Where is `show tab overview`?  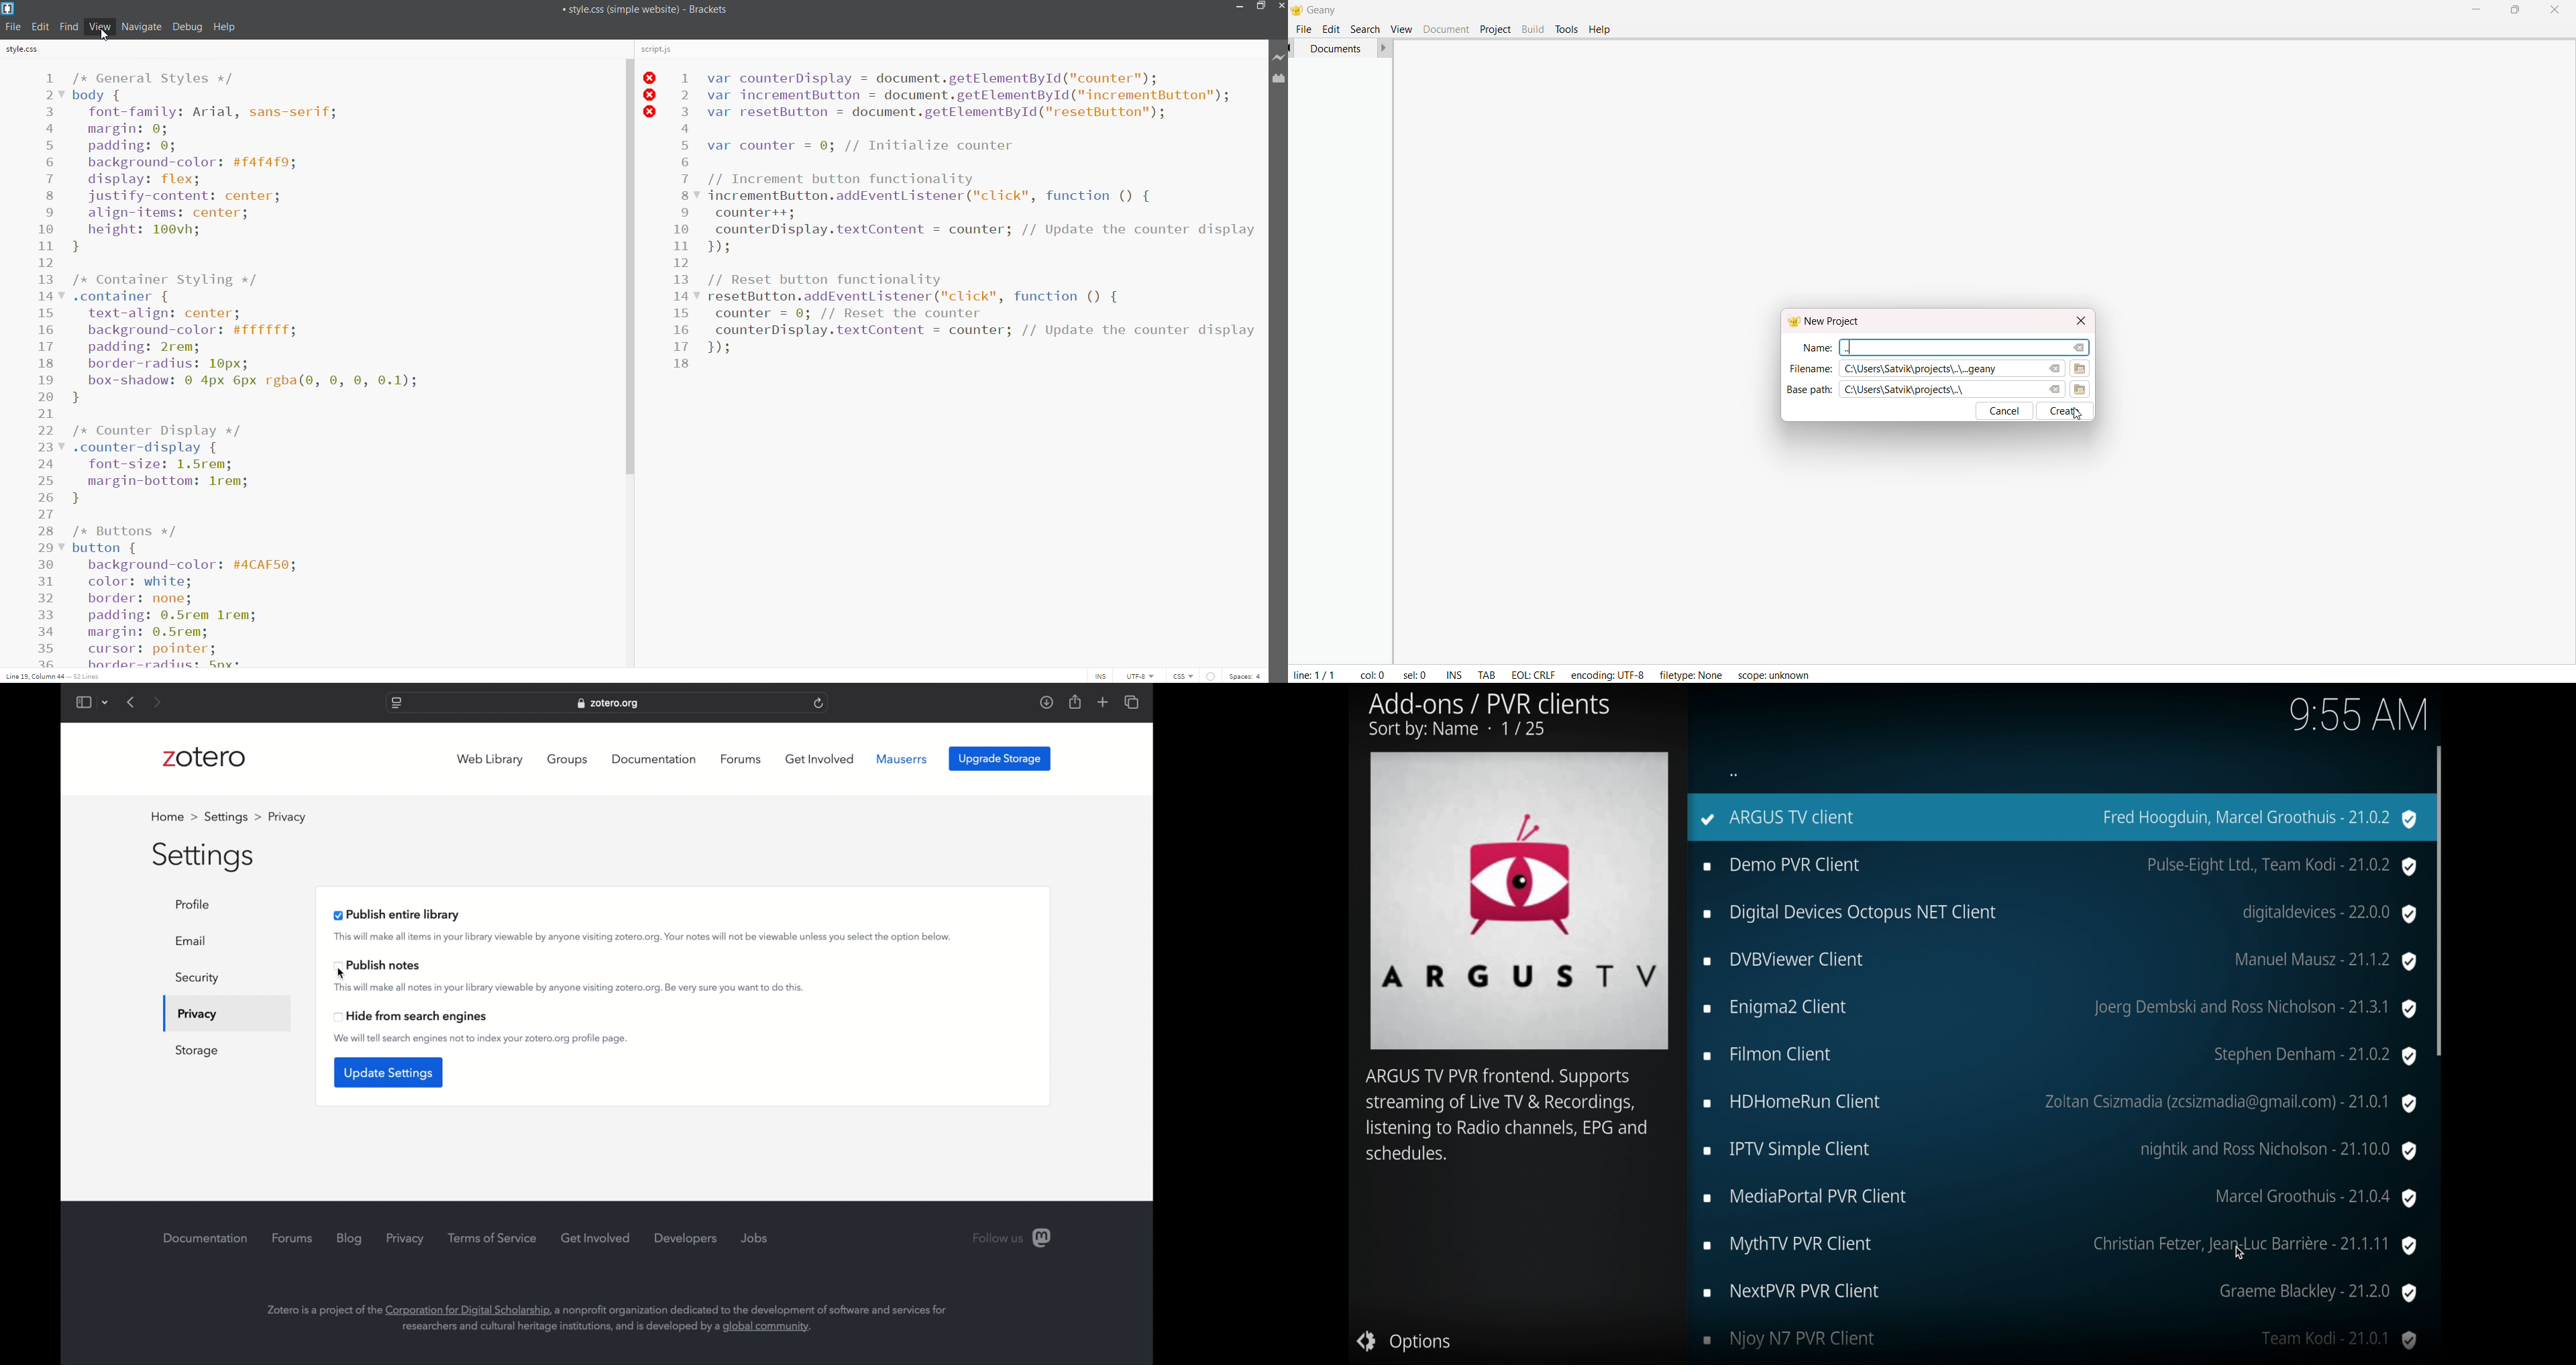
show tab overview is located at coordinates (1132, 702).